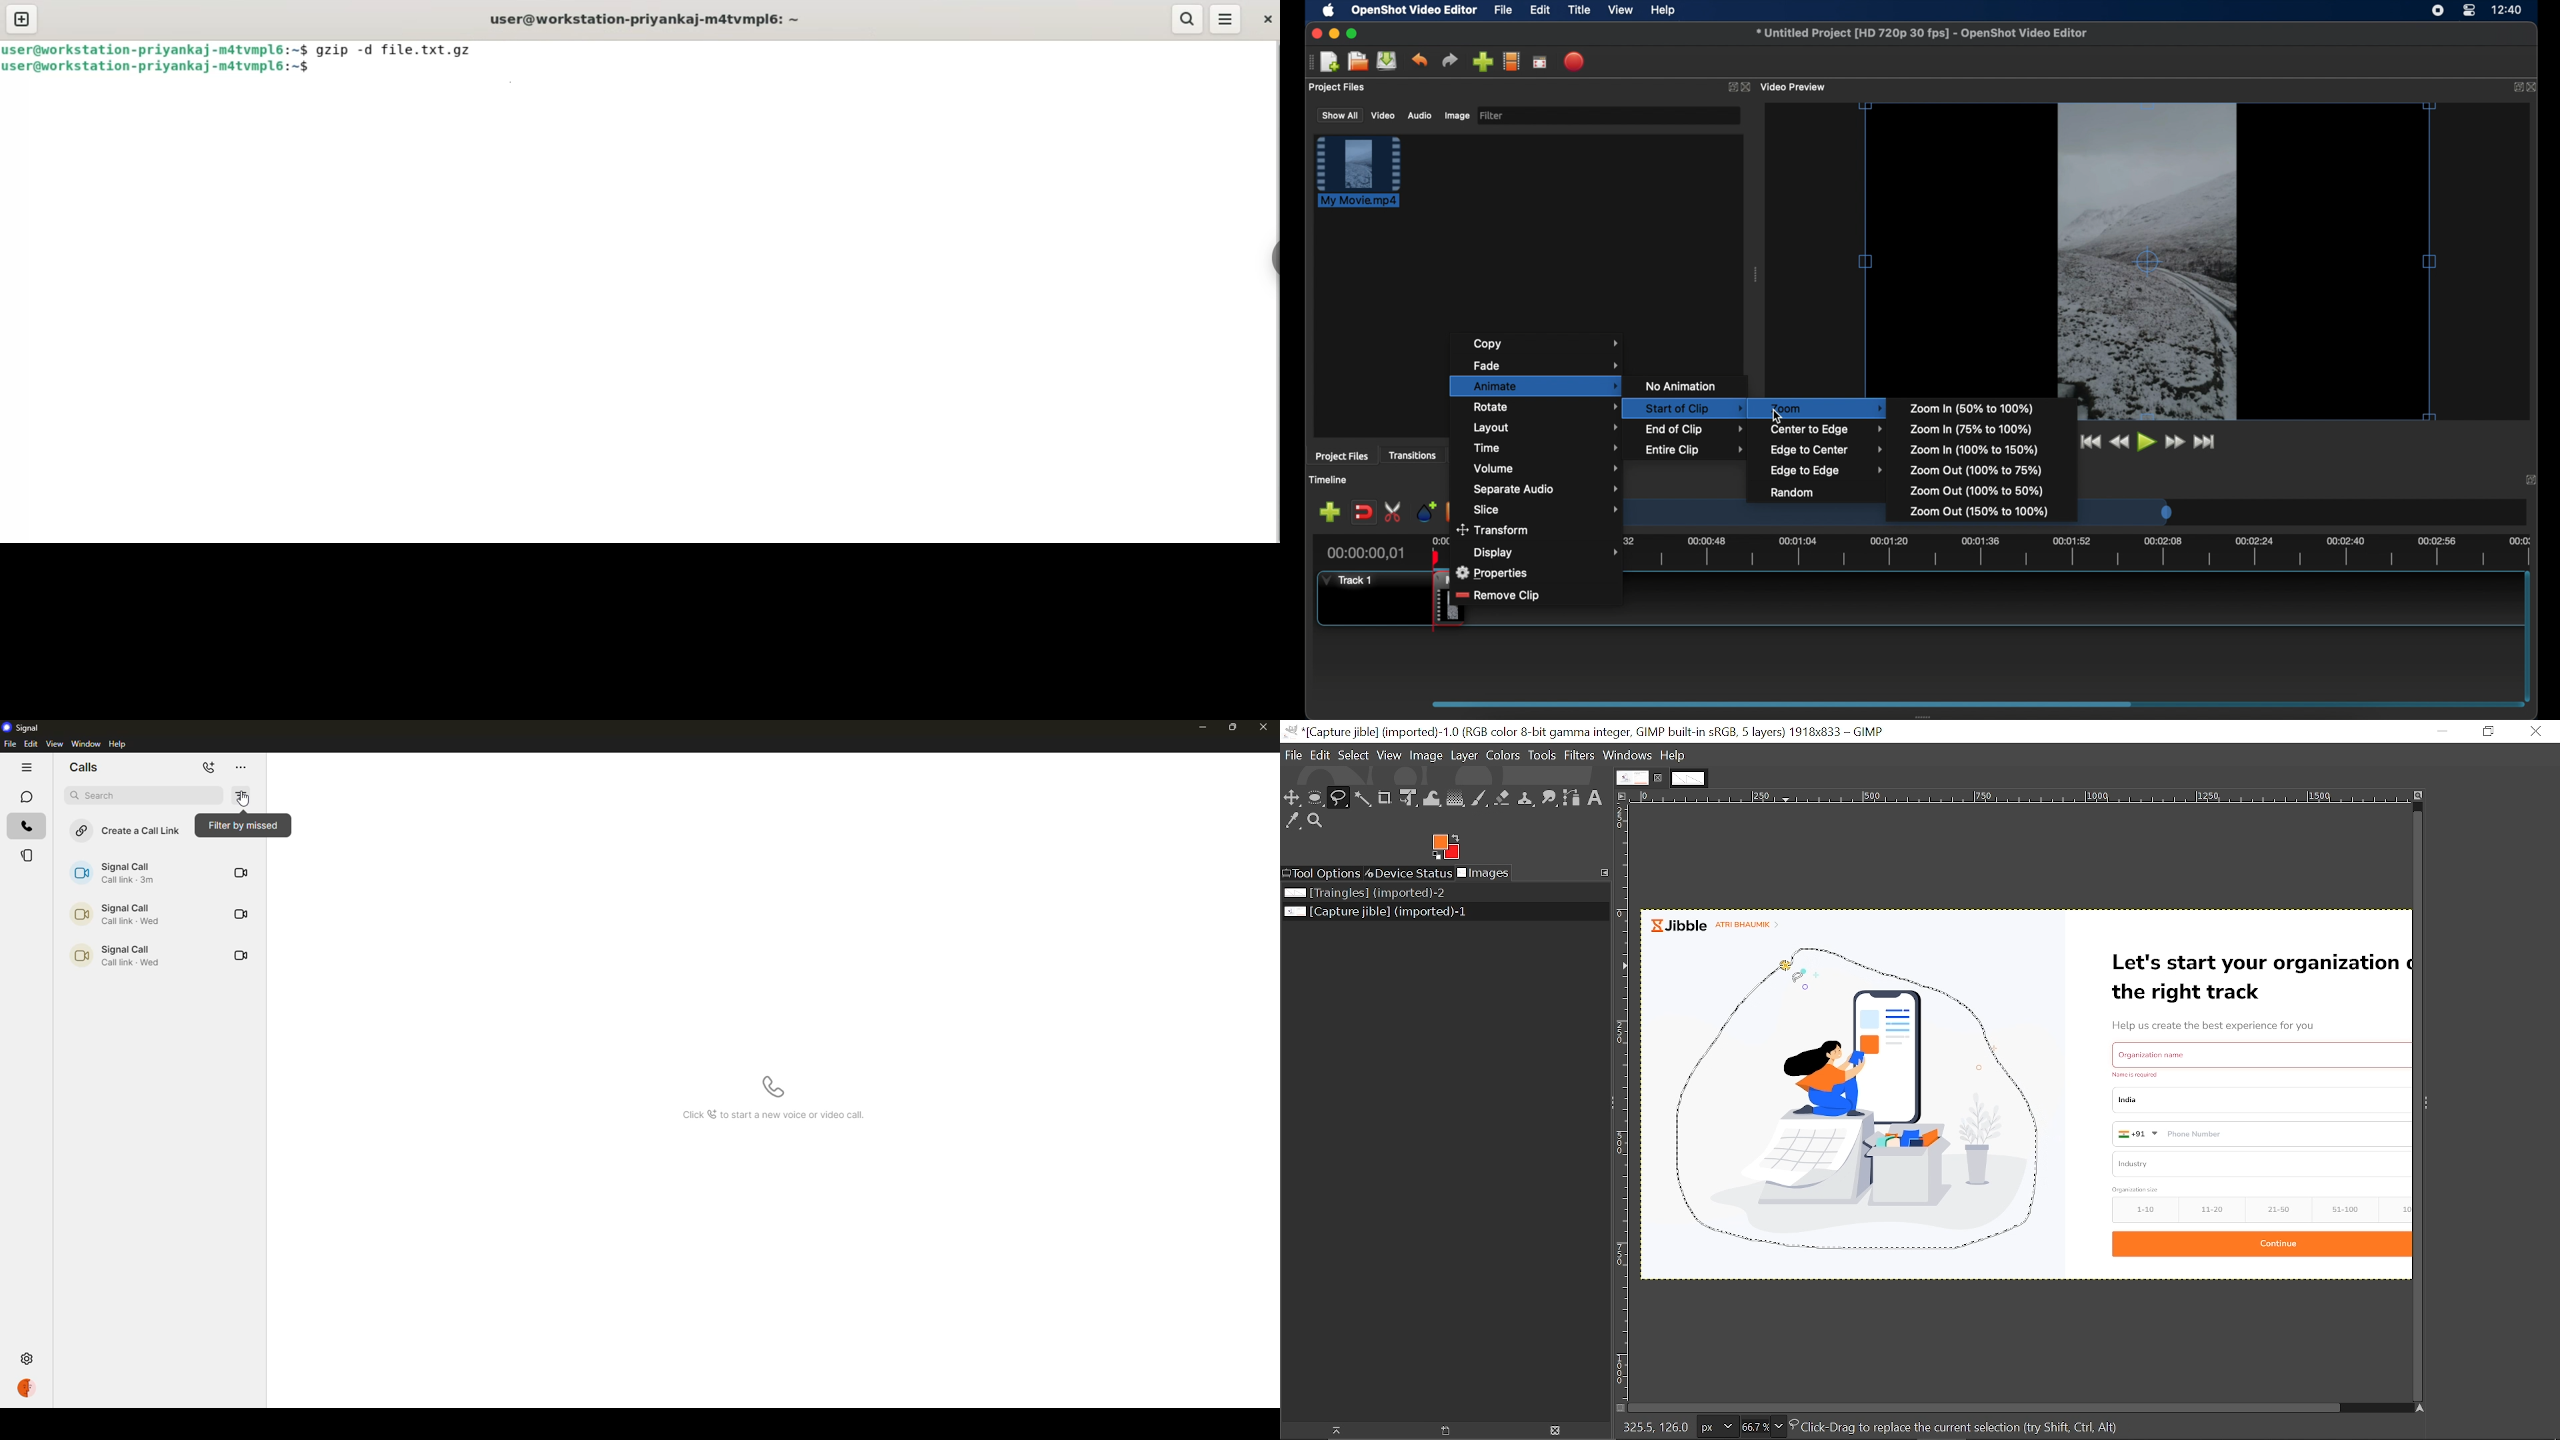 Image resolution: width=2576 pixels, height=1456 pixels. I want to click on drag handle, so click(1756, 276).